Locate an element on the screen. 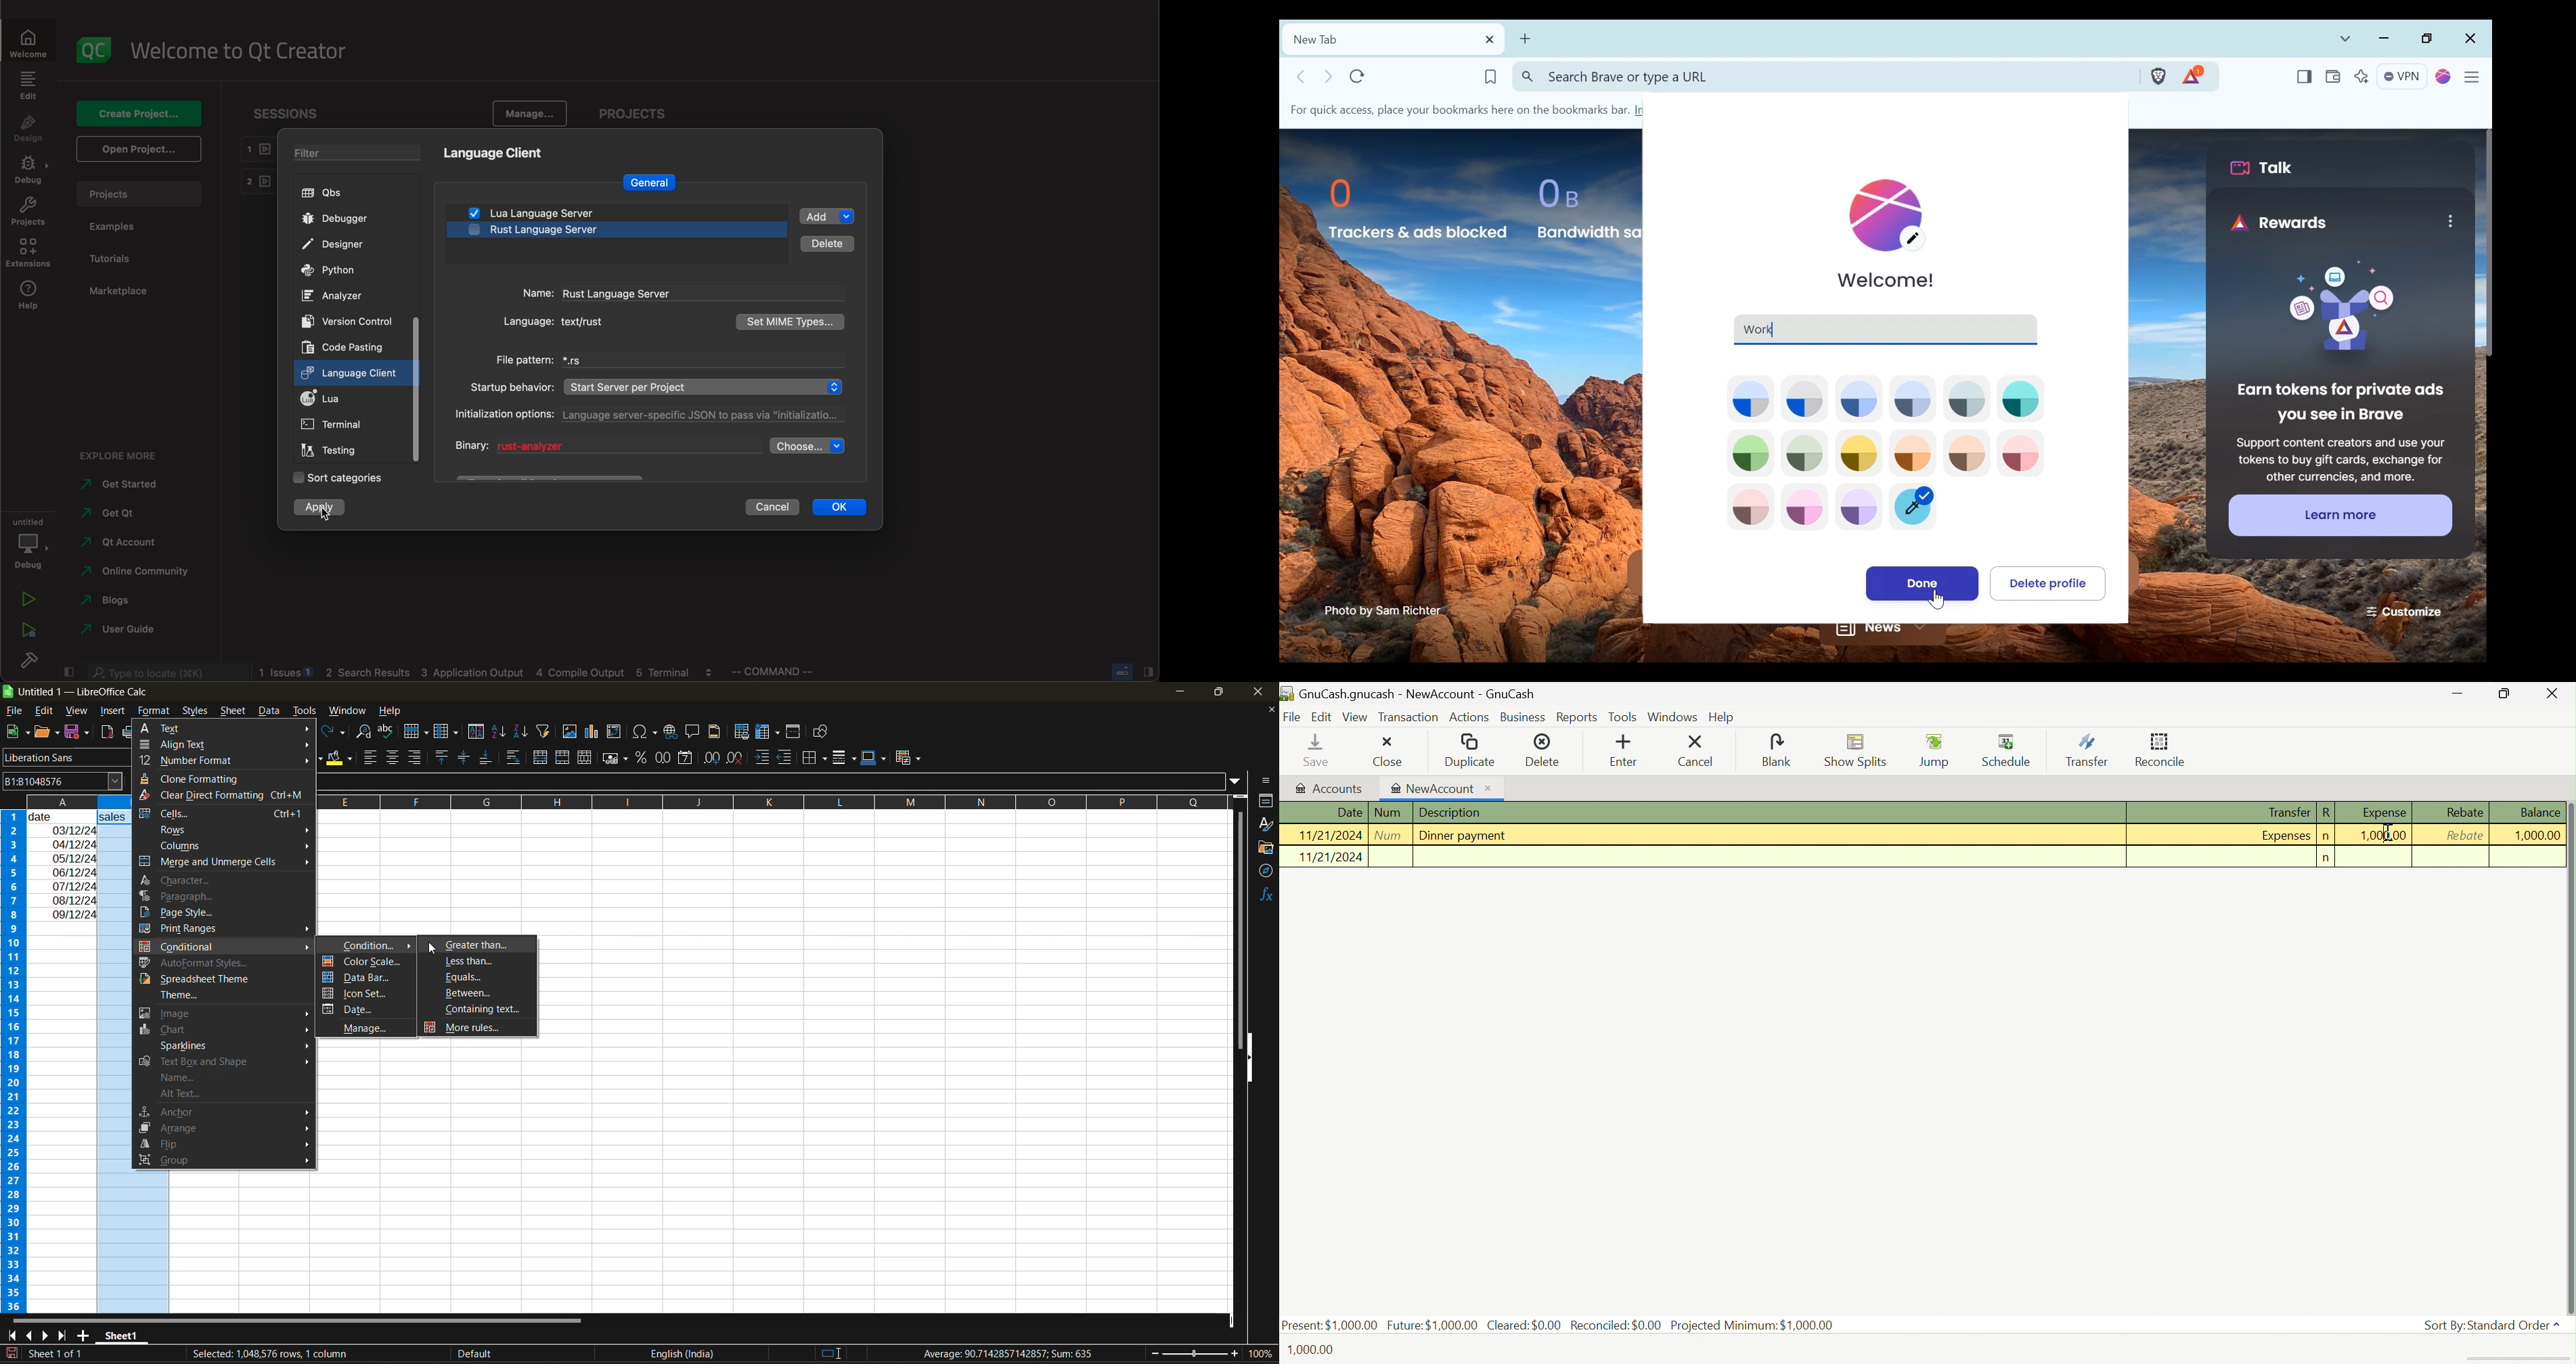 This screenshot has height=1372, width=2576. Expense is located at coordinates (2382, 813).